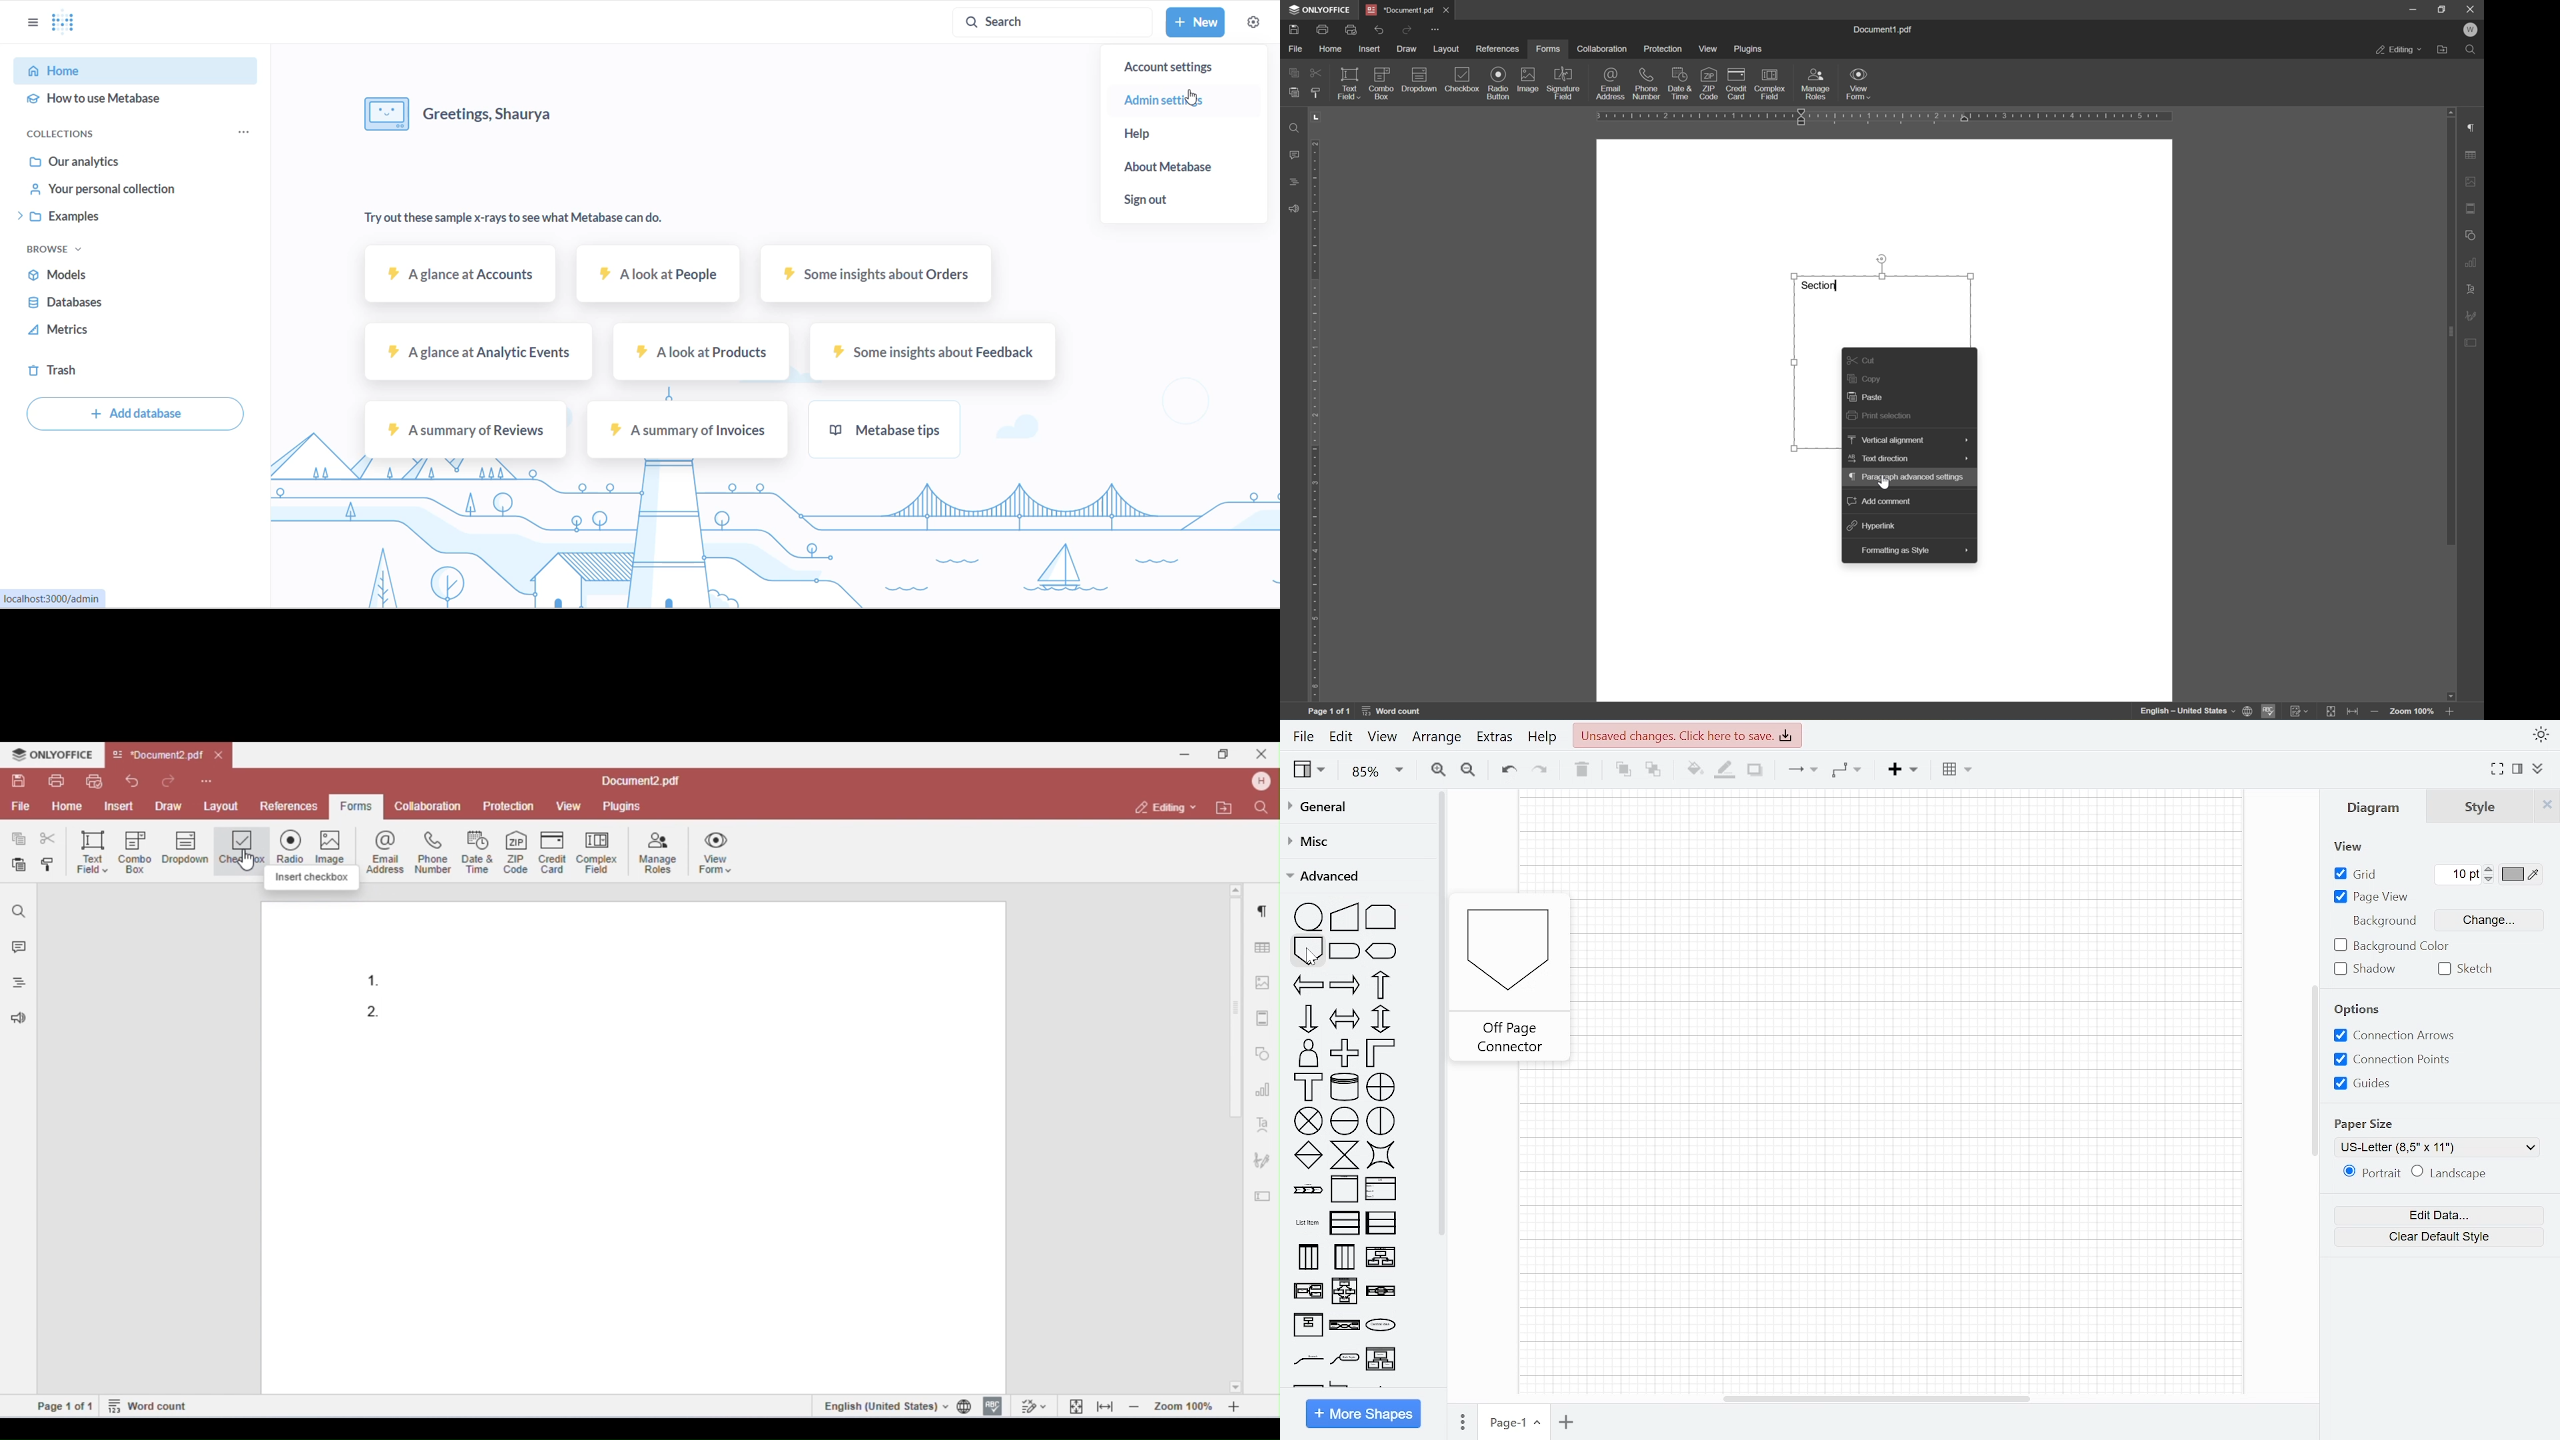 This screenshot has width=2576, height=1456. Describe the element at coordinates (1182, 69) in the screenshot. I see `account settings` at that location.